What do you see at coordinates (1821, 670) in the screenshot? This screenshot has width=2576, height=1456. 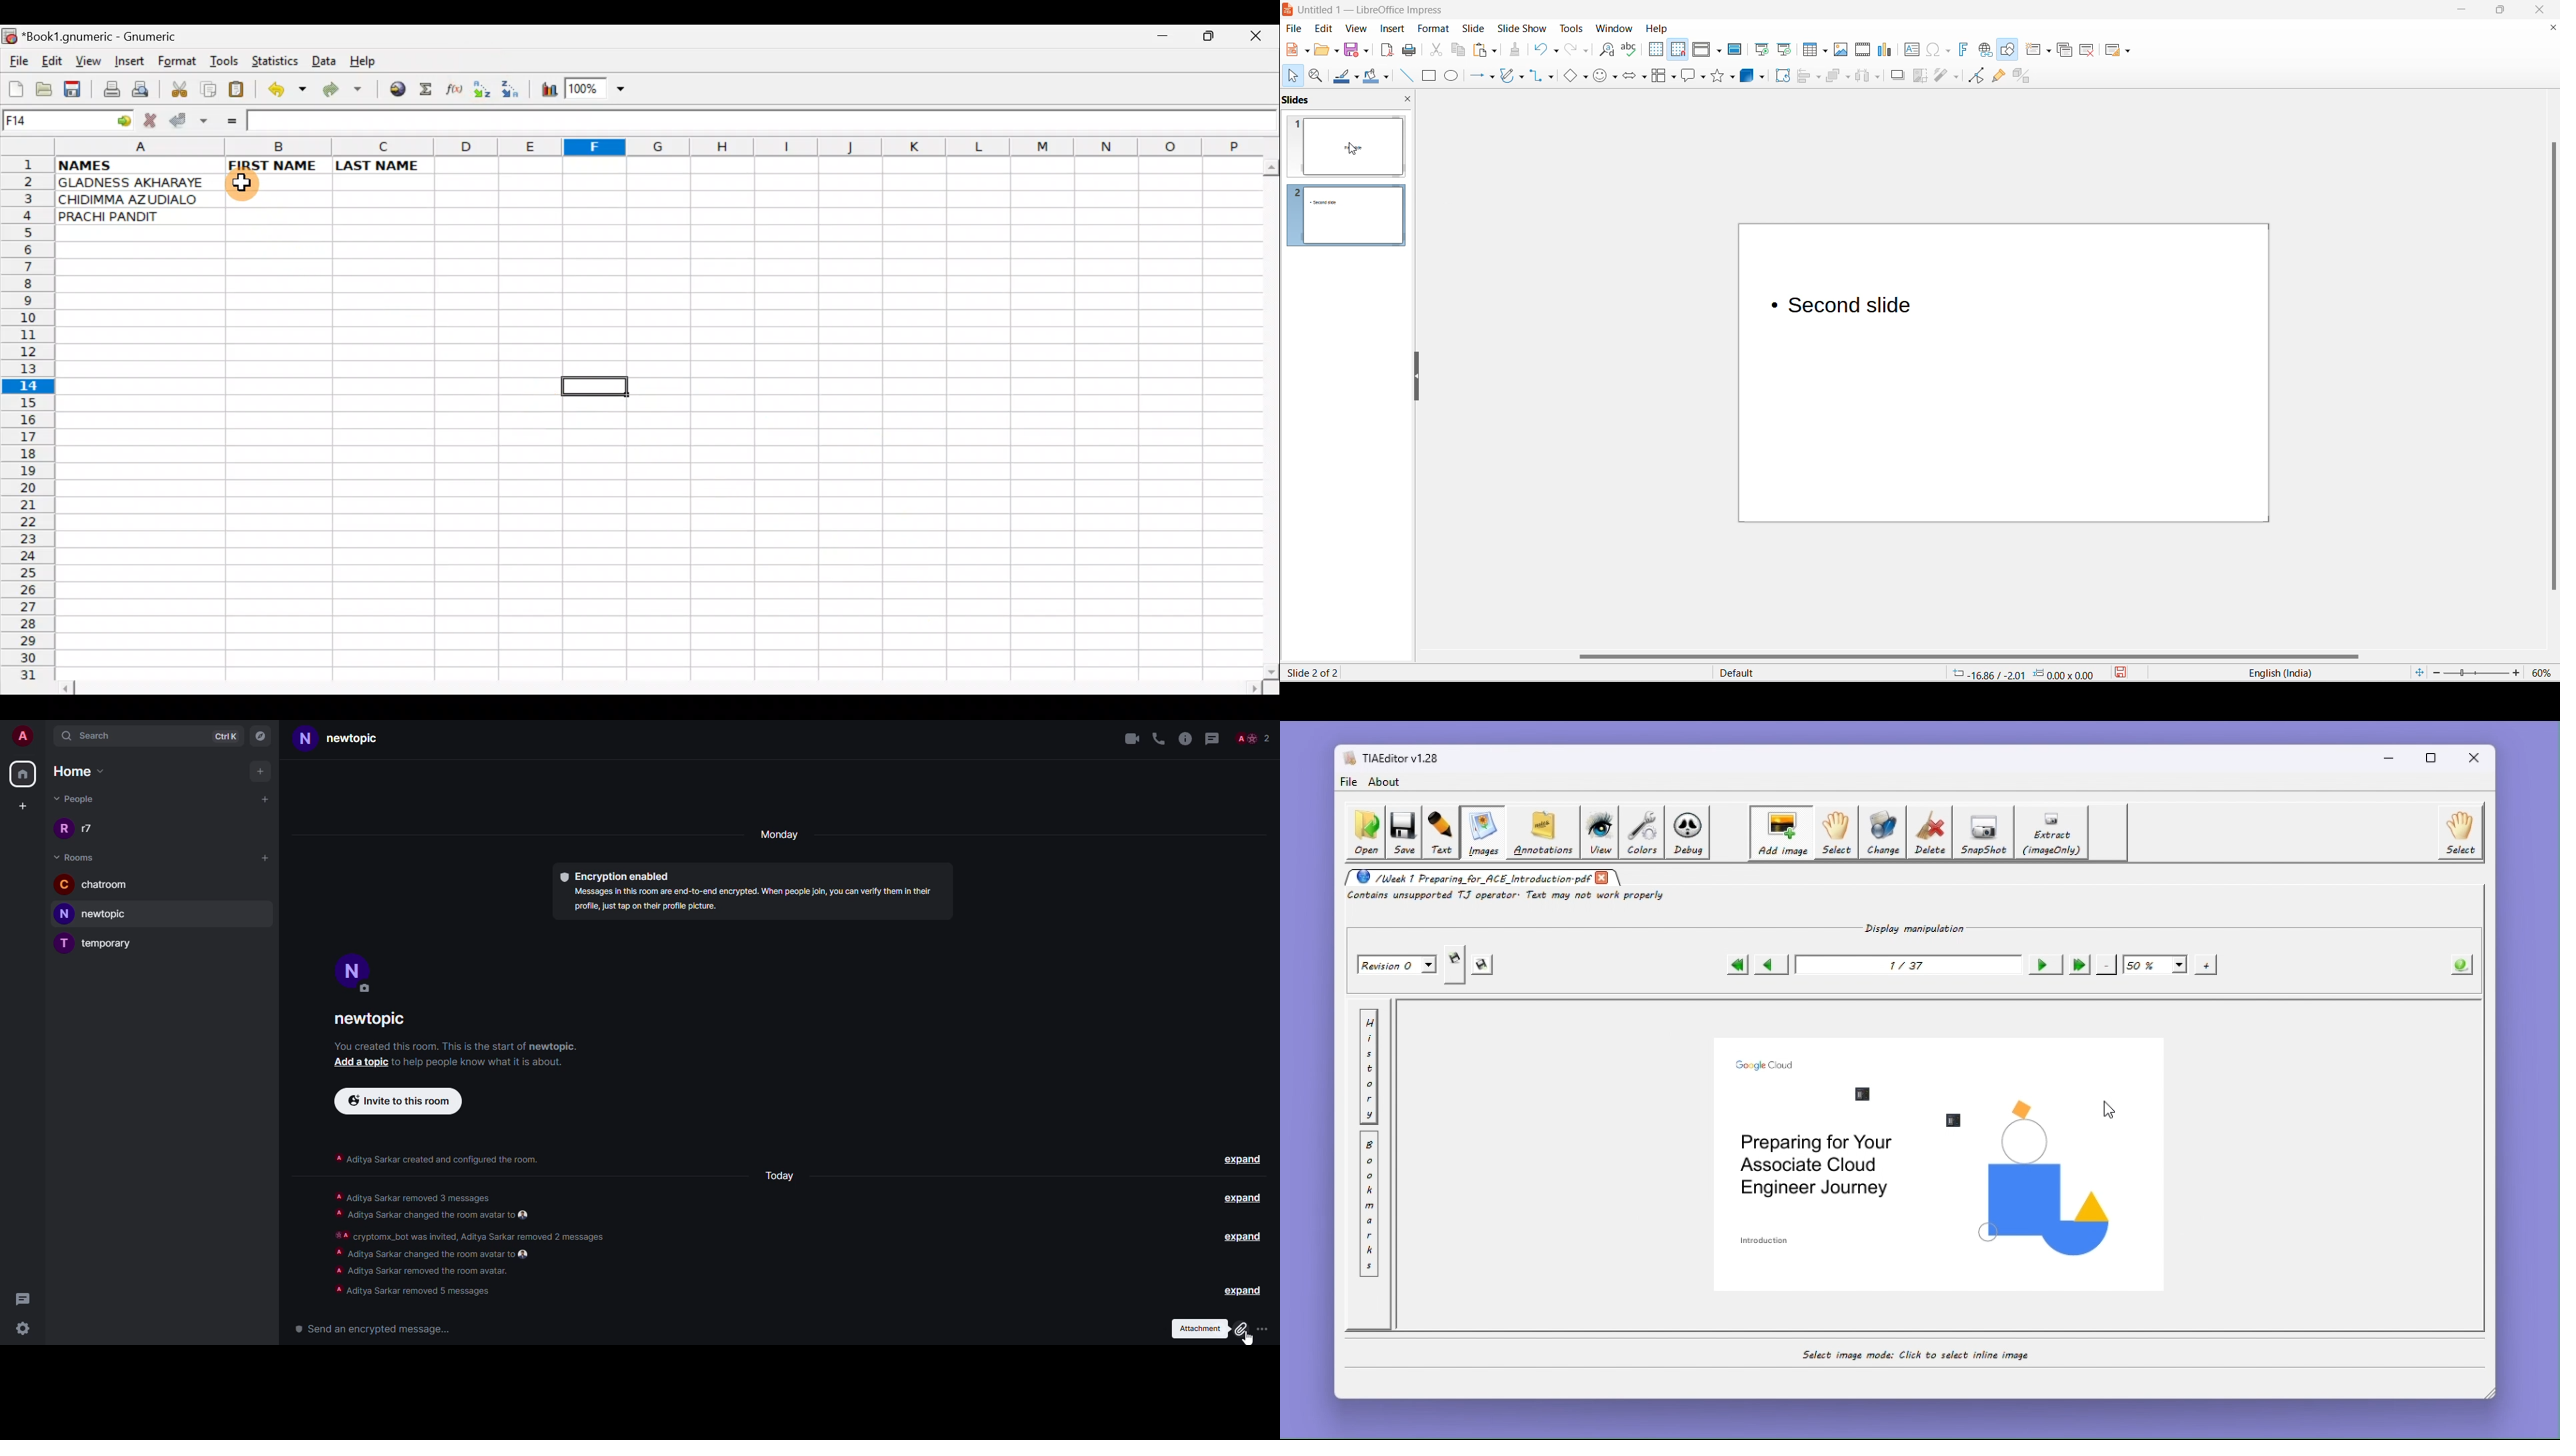 I see `slide master type` at bounding box center [1821, 670].